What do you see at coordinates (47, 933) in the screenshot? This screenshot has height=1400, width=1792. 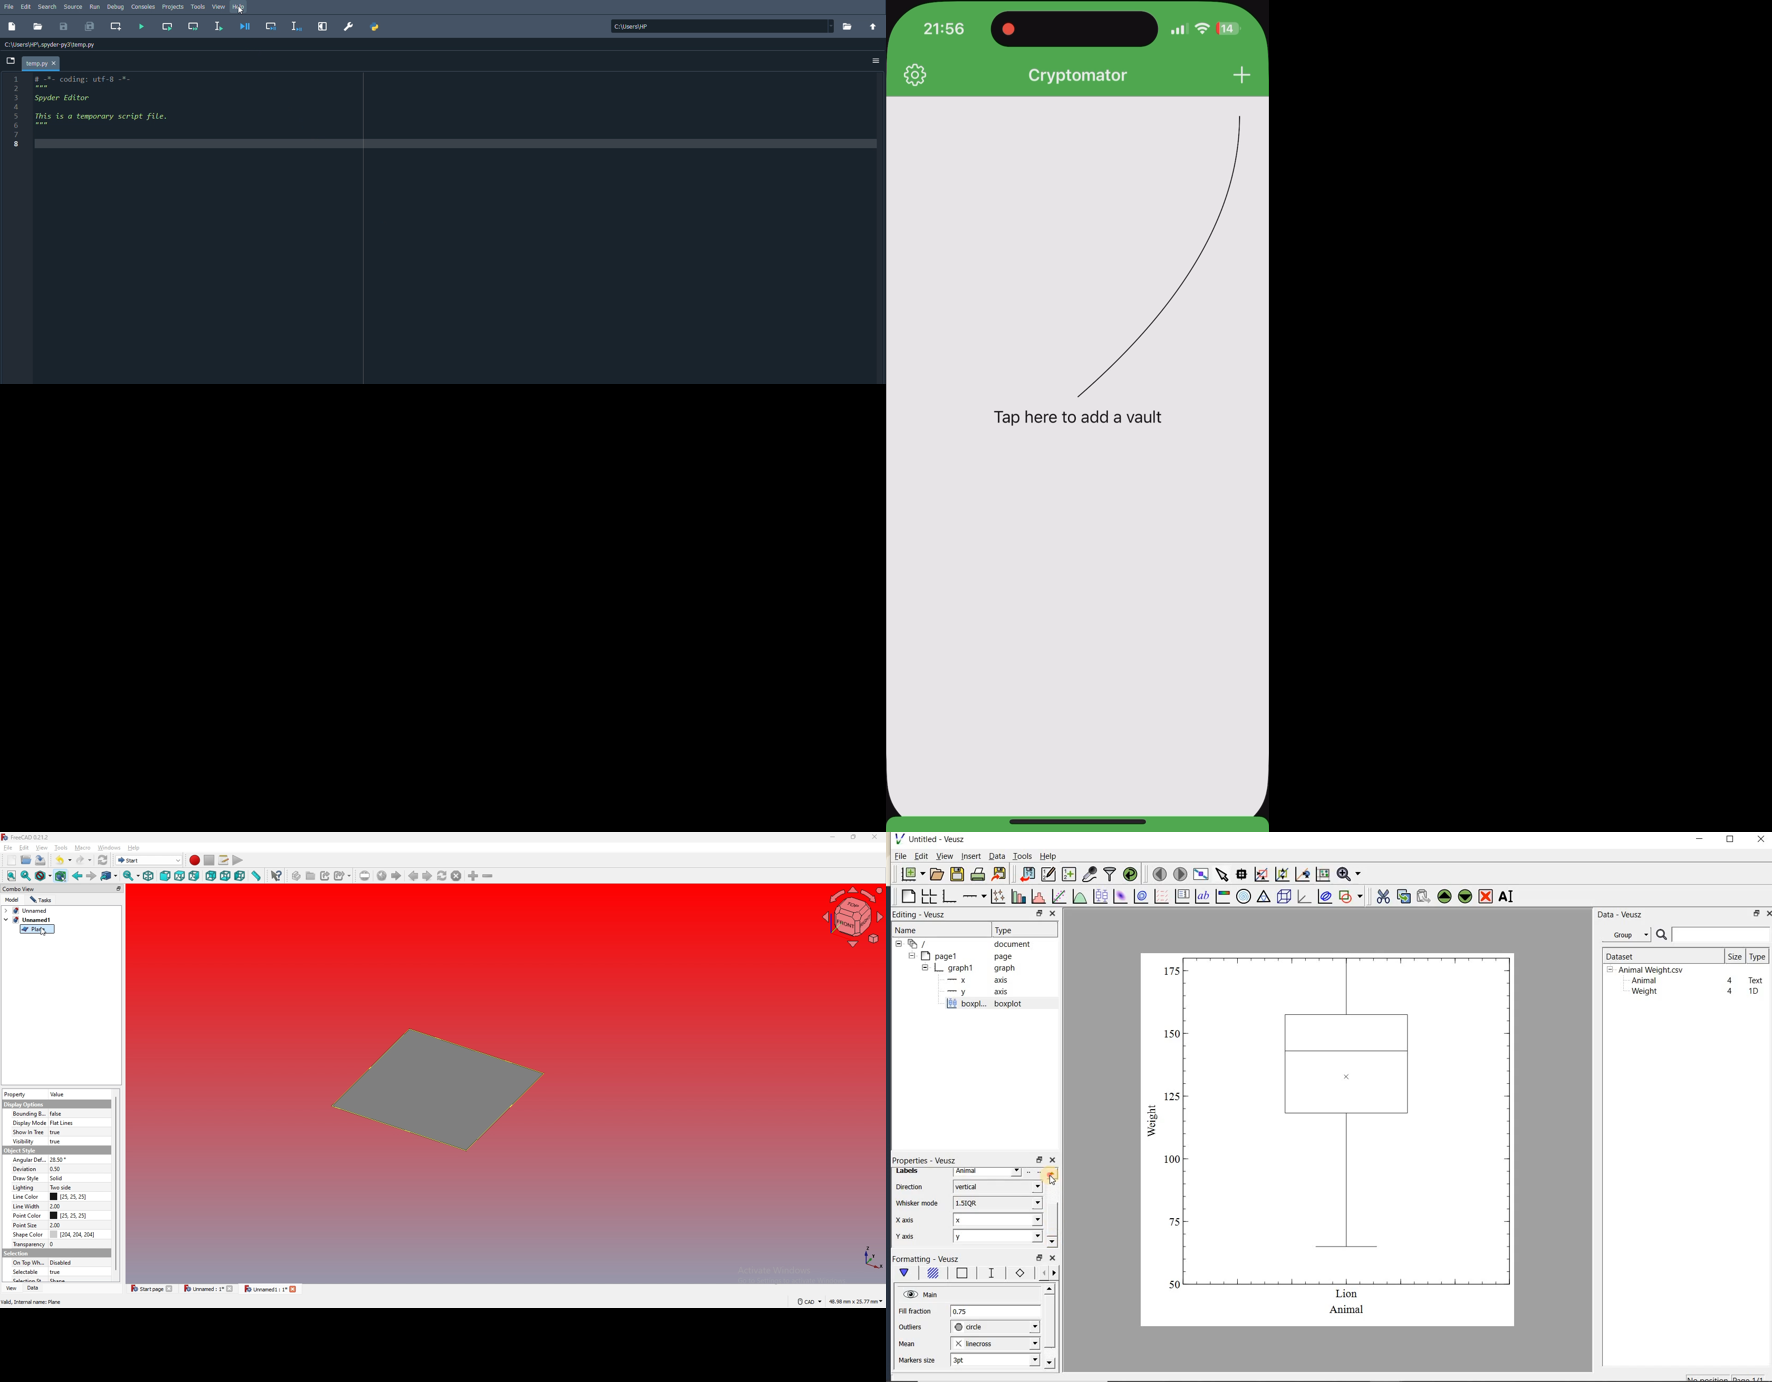 I see `Cursor` at bounding box center [47, 933].